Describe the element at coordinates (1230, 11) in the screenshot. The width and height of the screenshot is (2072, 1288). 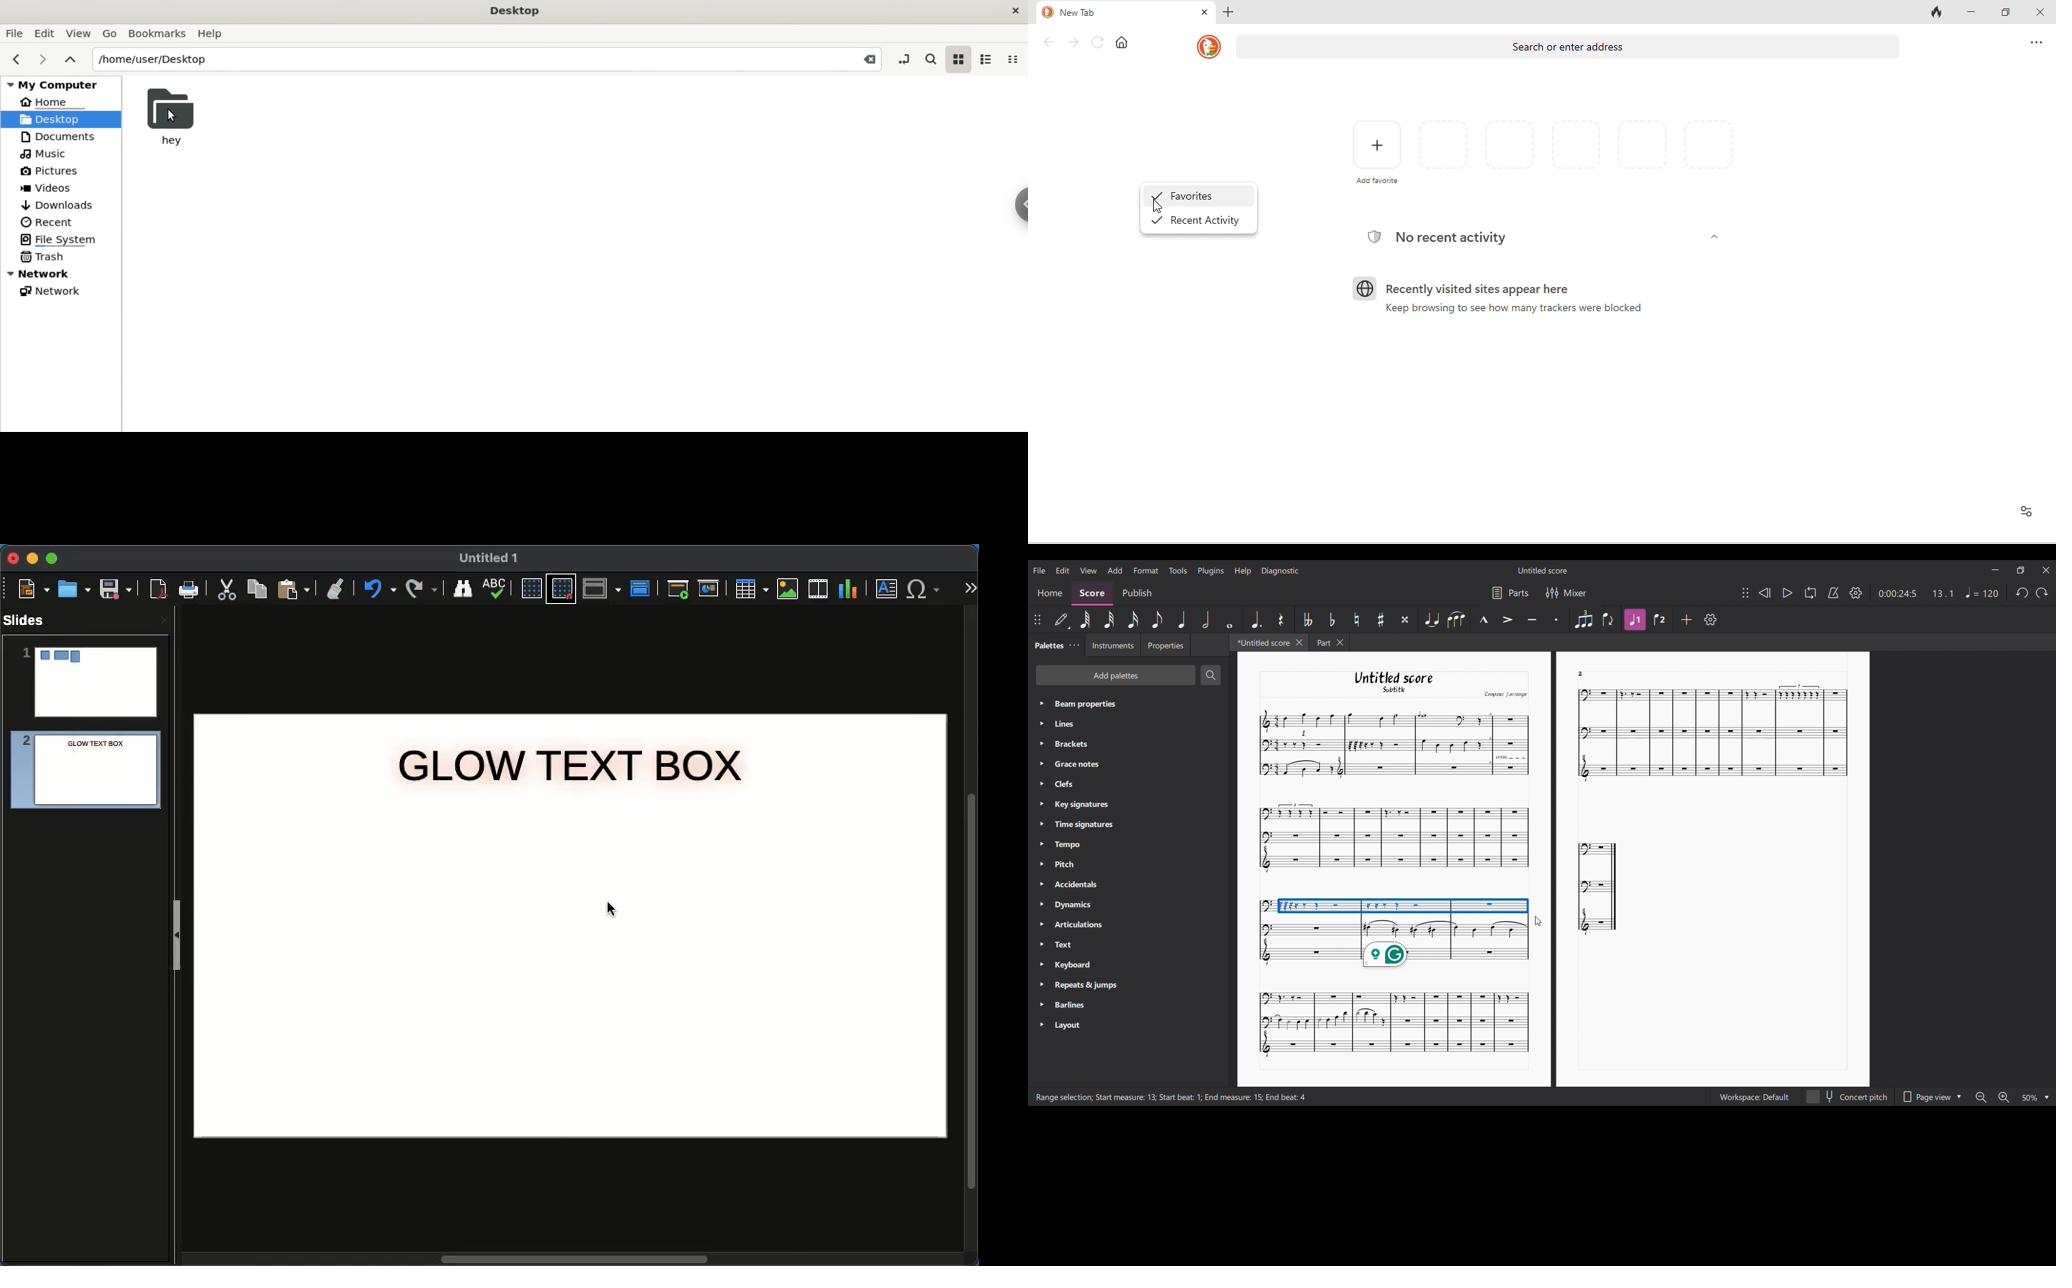
I see `add tab` at that location.